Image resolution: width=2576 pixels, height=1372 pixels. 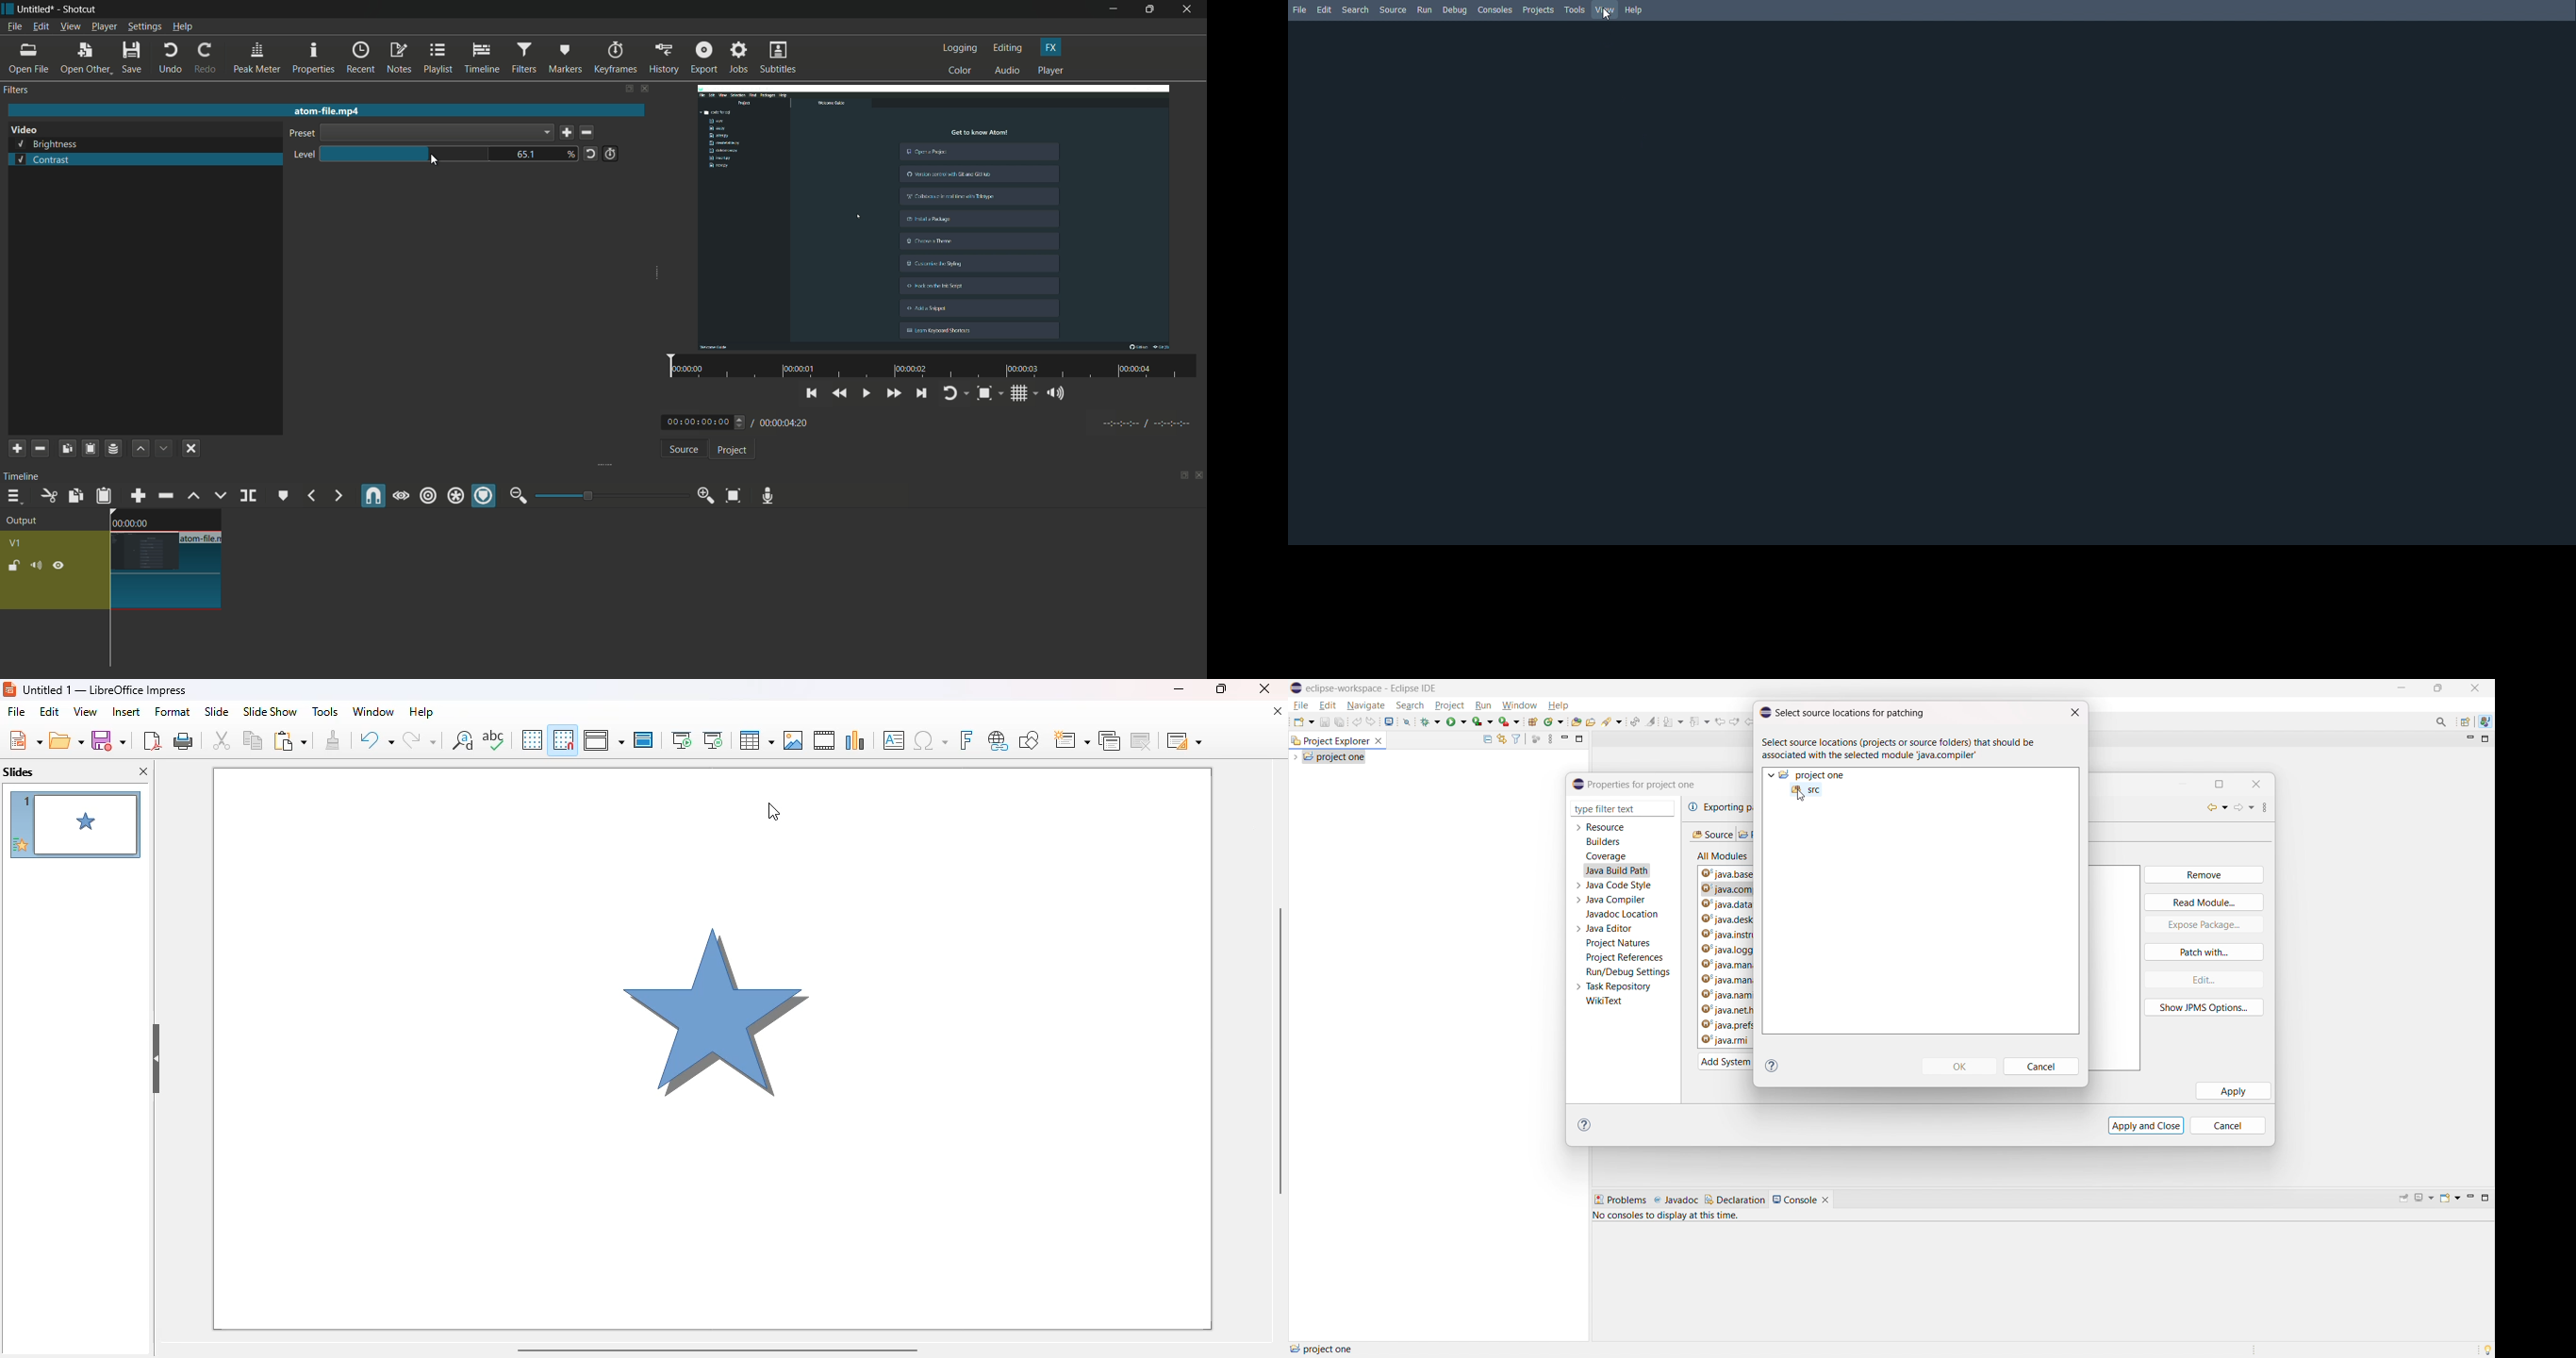 What do you see at coordinates (66, 739) in the screenshot?
I see `open` at bounding box center [66, 739].